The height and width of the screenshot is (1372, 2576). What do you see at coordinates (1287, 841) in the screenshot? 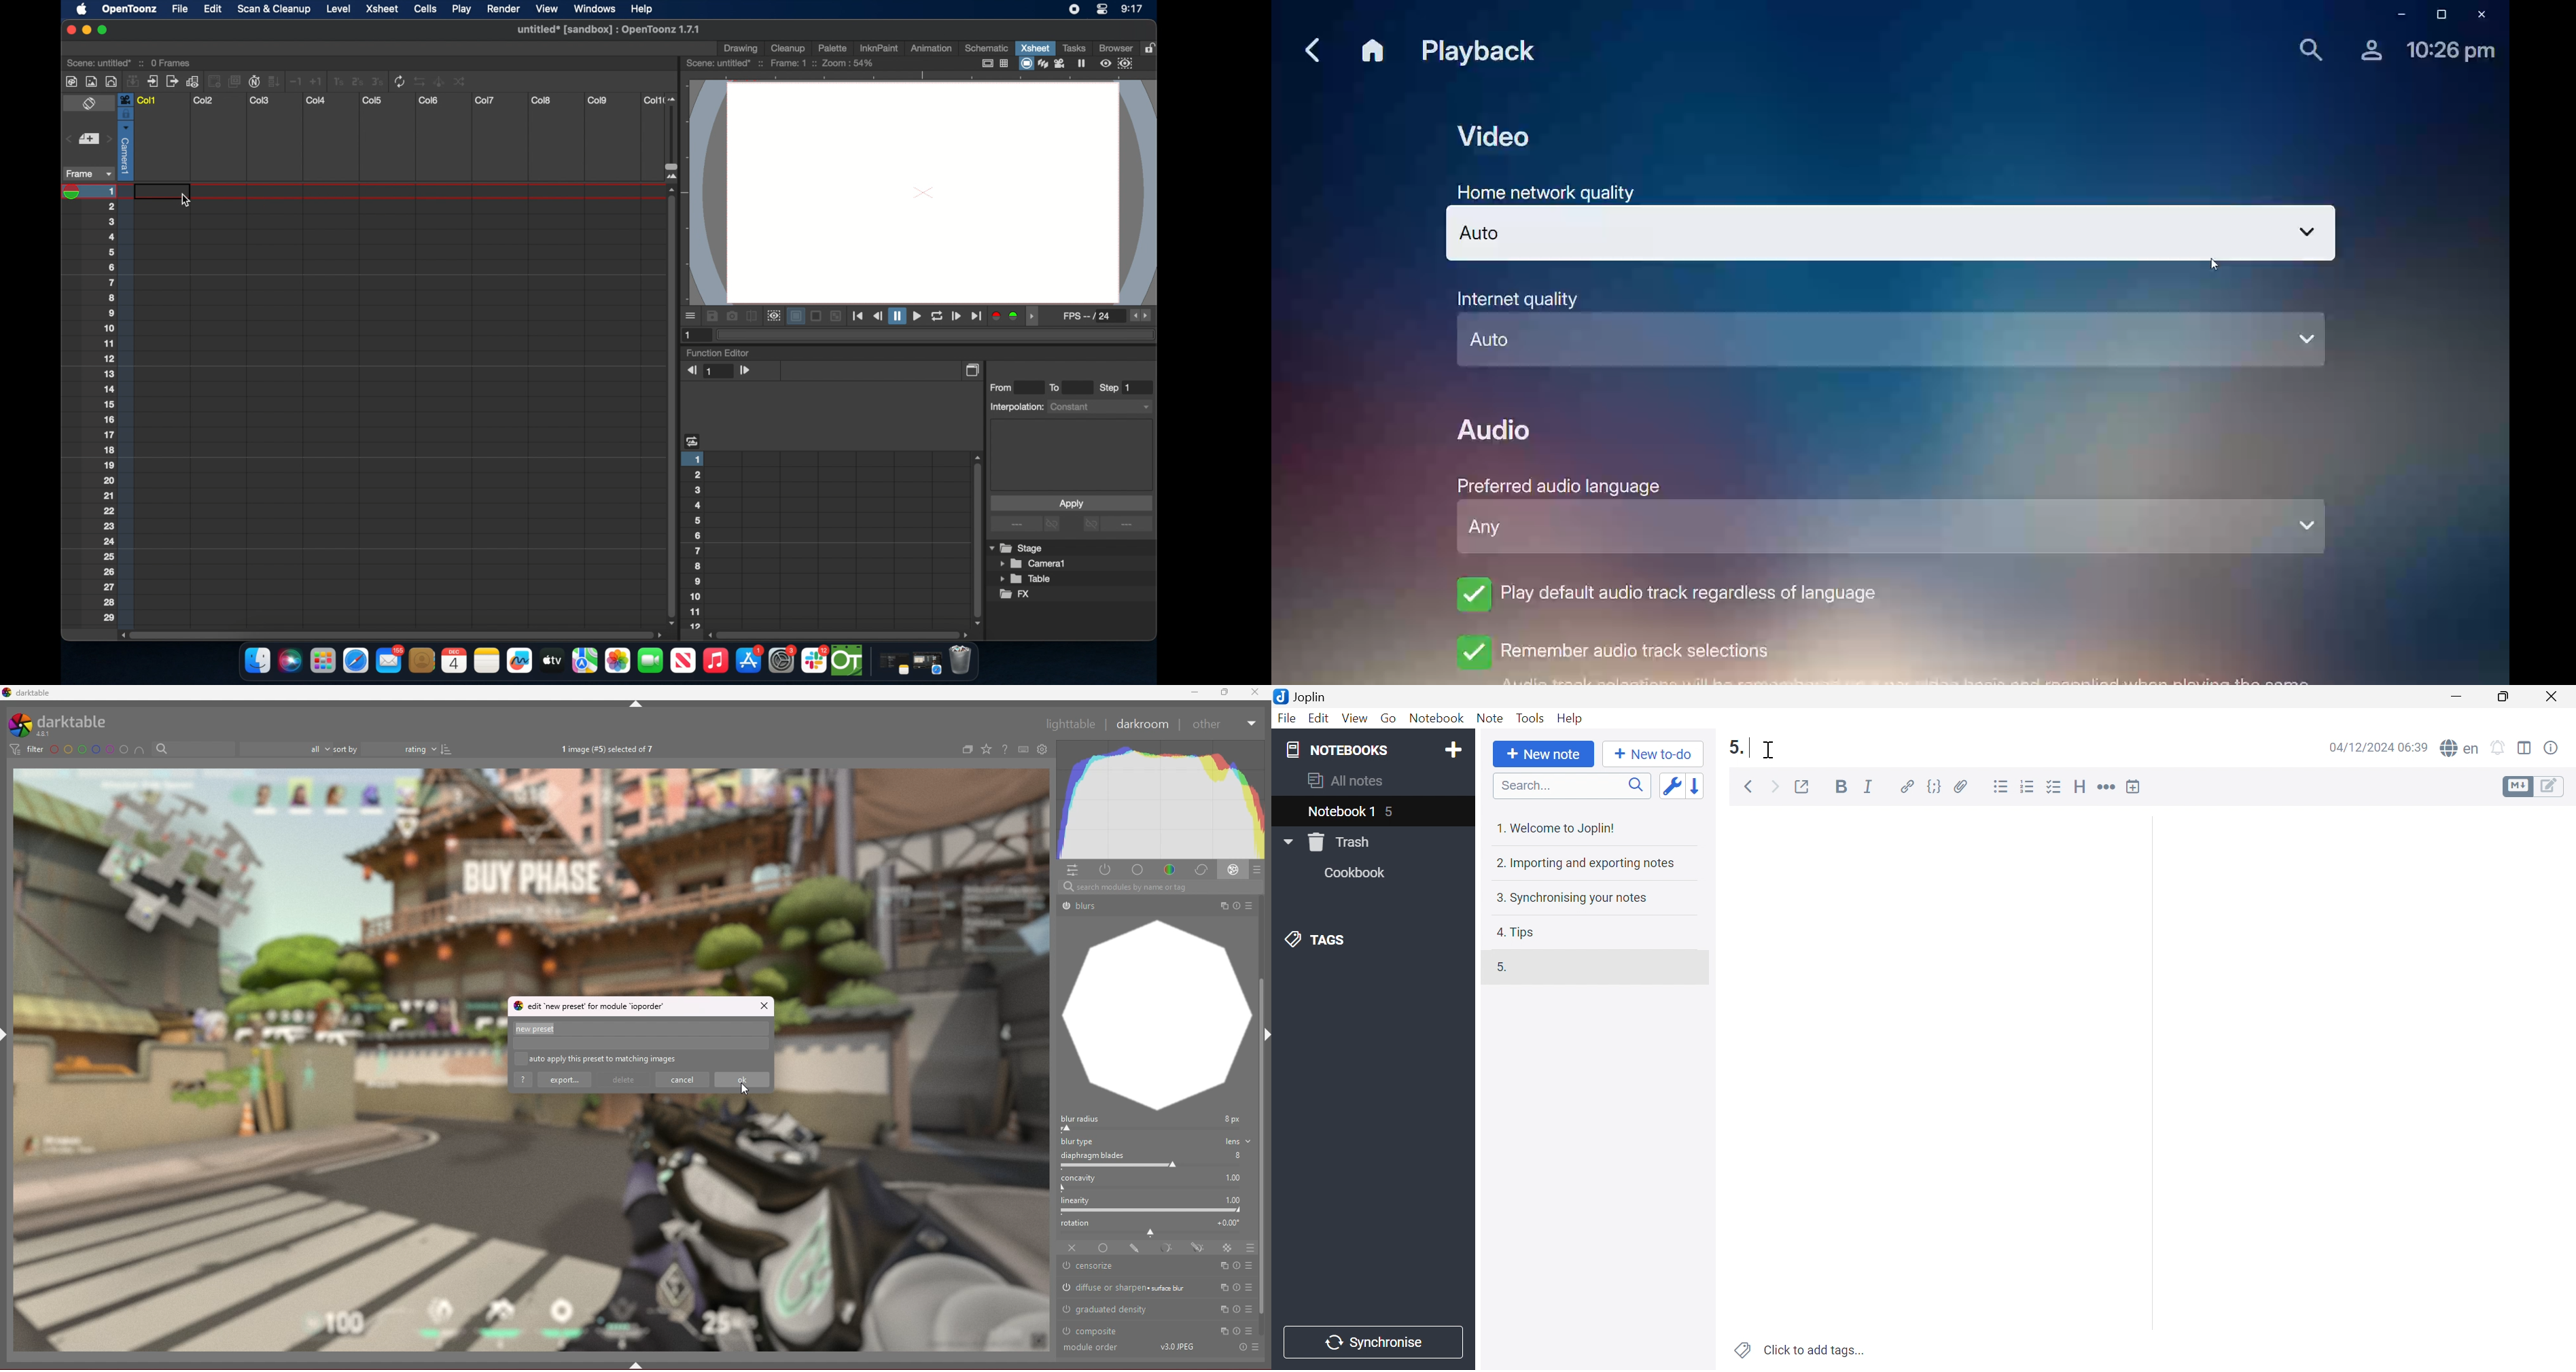
I see `Drop Down` at bounding box center [1287, 841].